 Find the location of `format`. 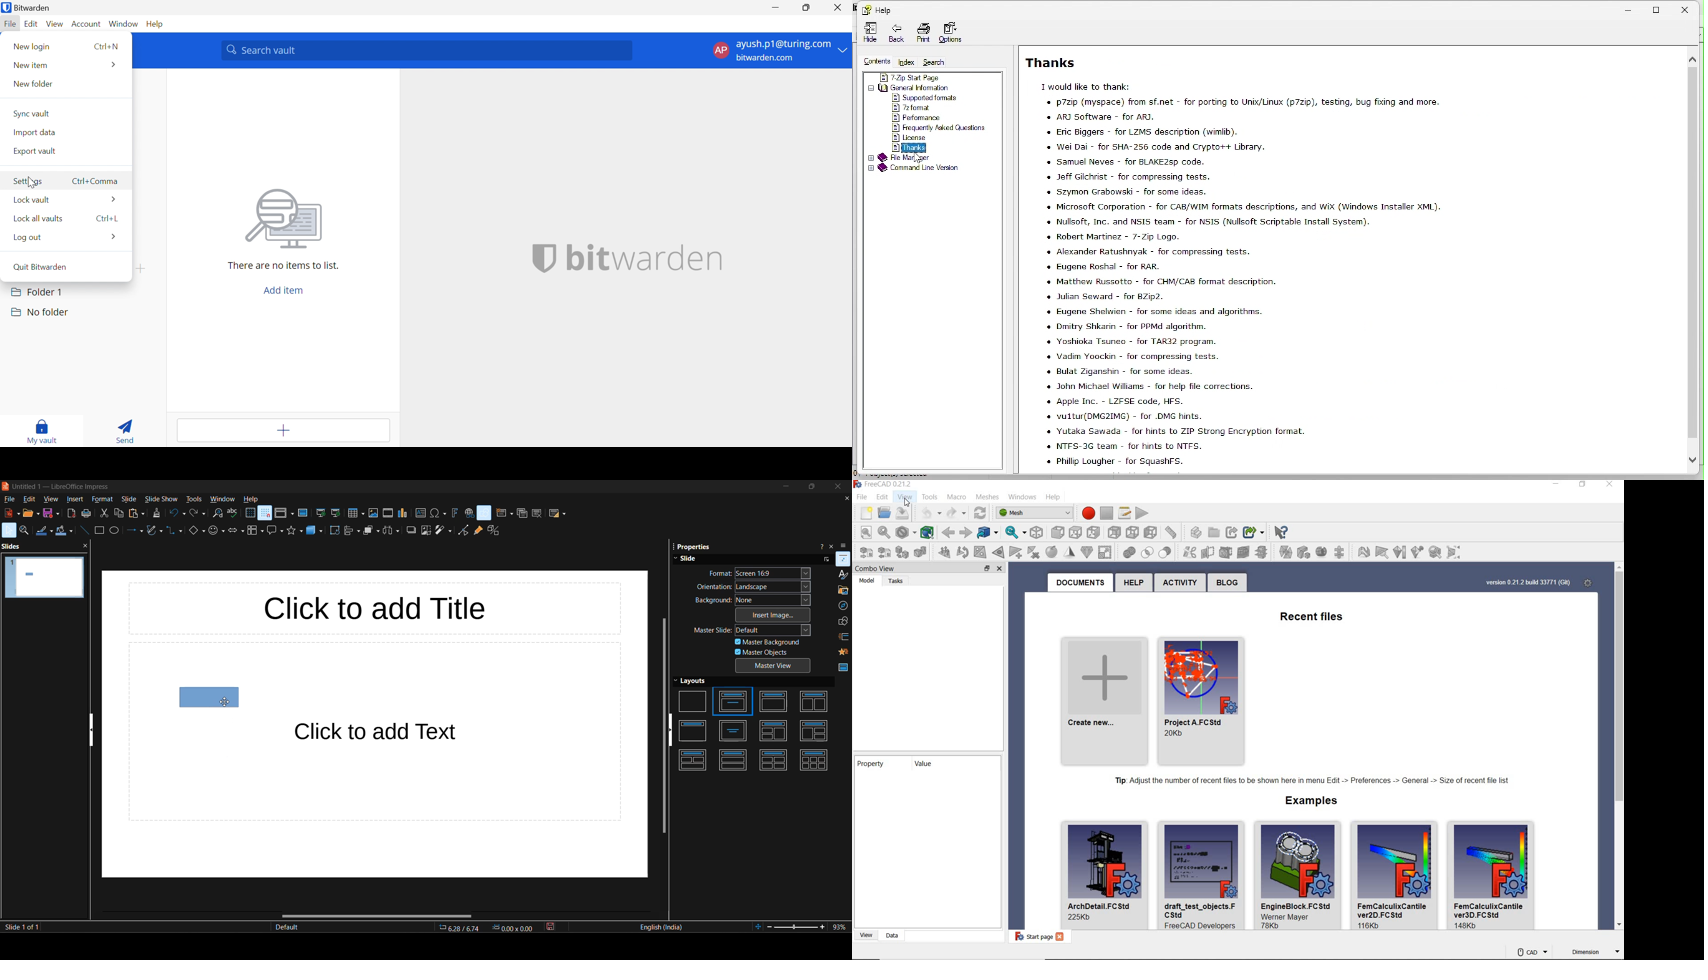

format is located at coordinates (103, 500).